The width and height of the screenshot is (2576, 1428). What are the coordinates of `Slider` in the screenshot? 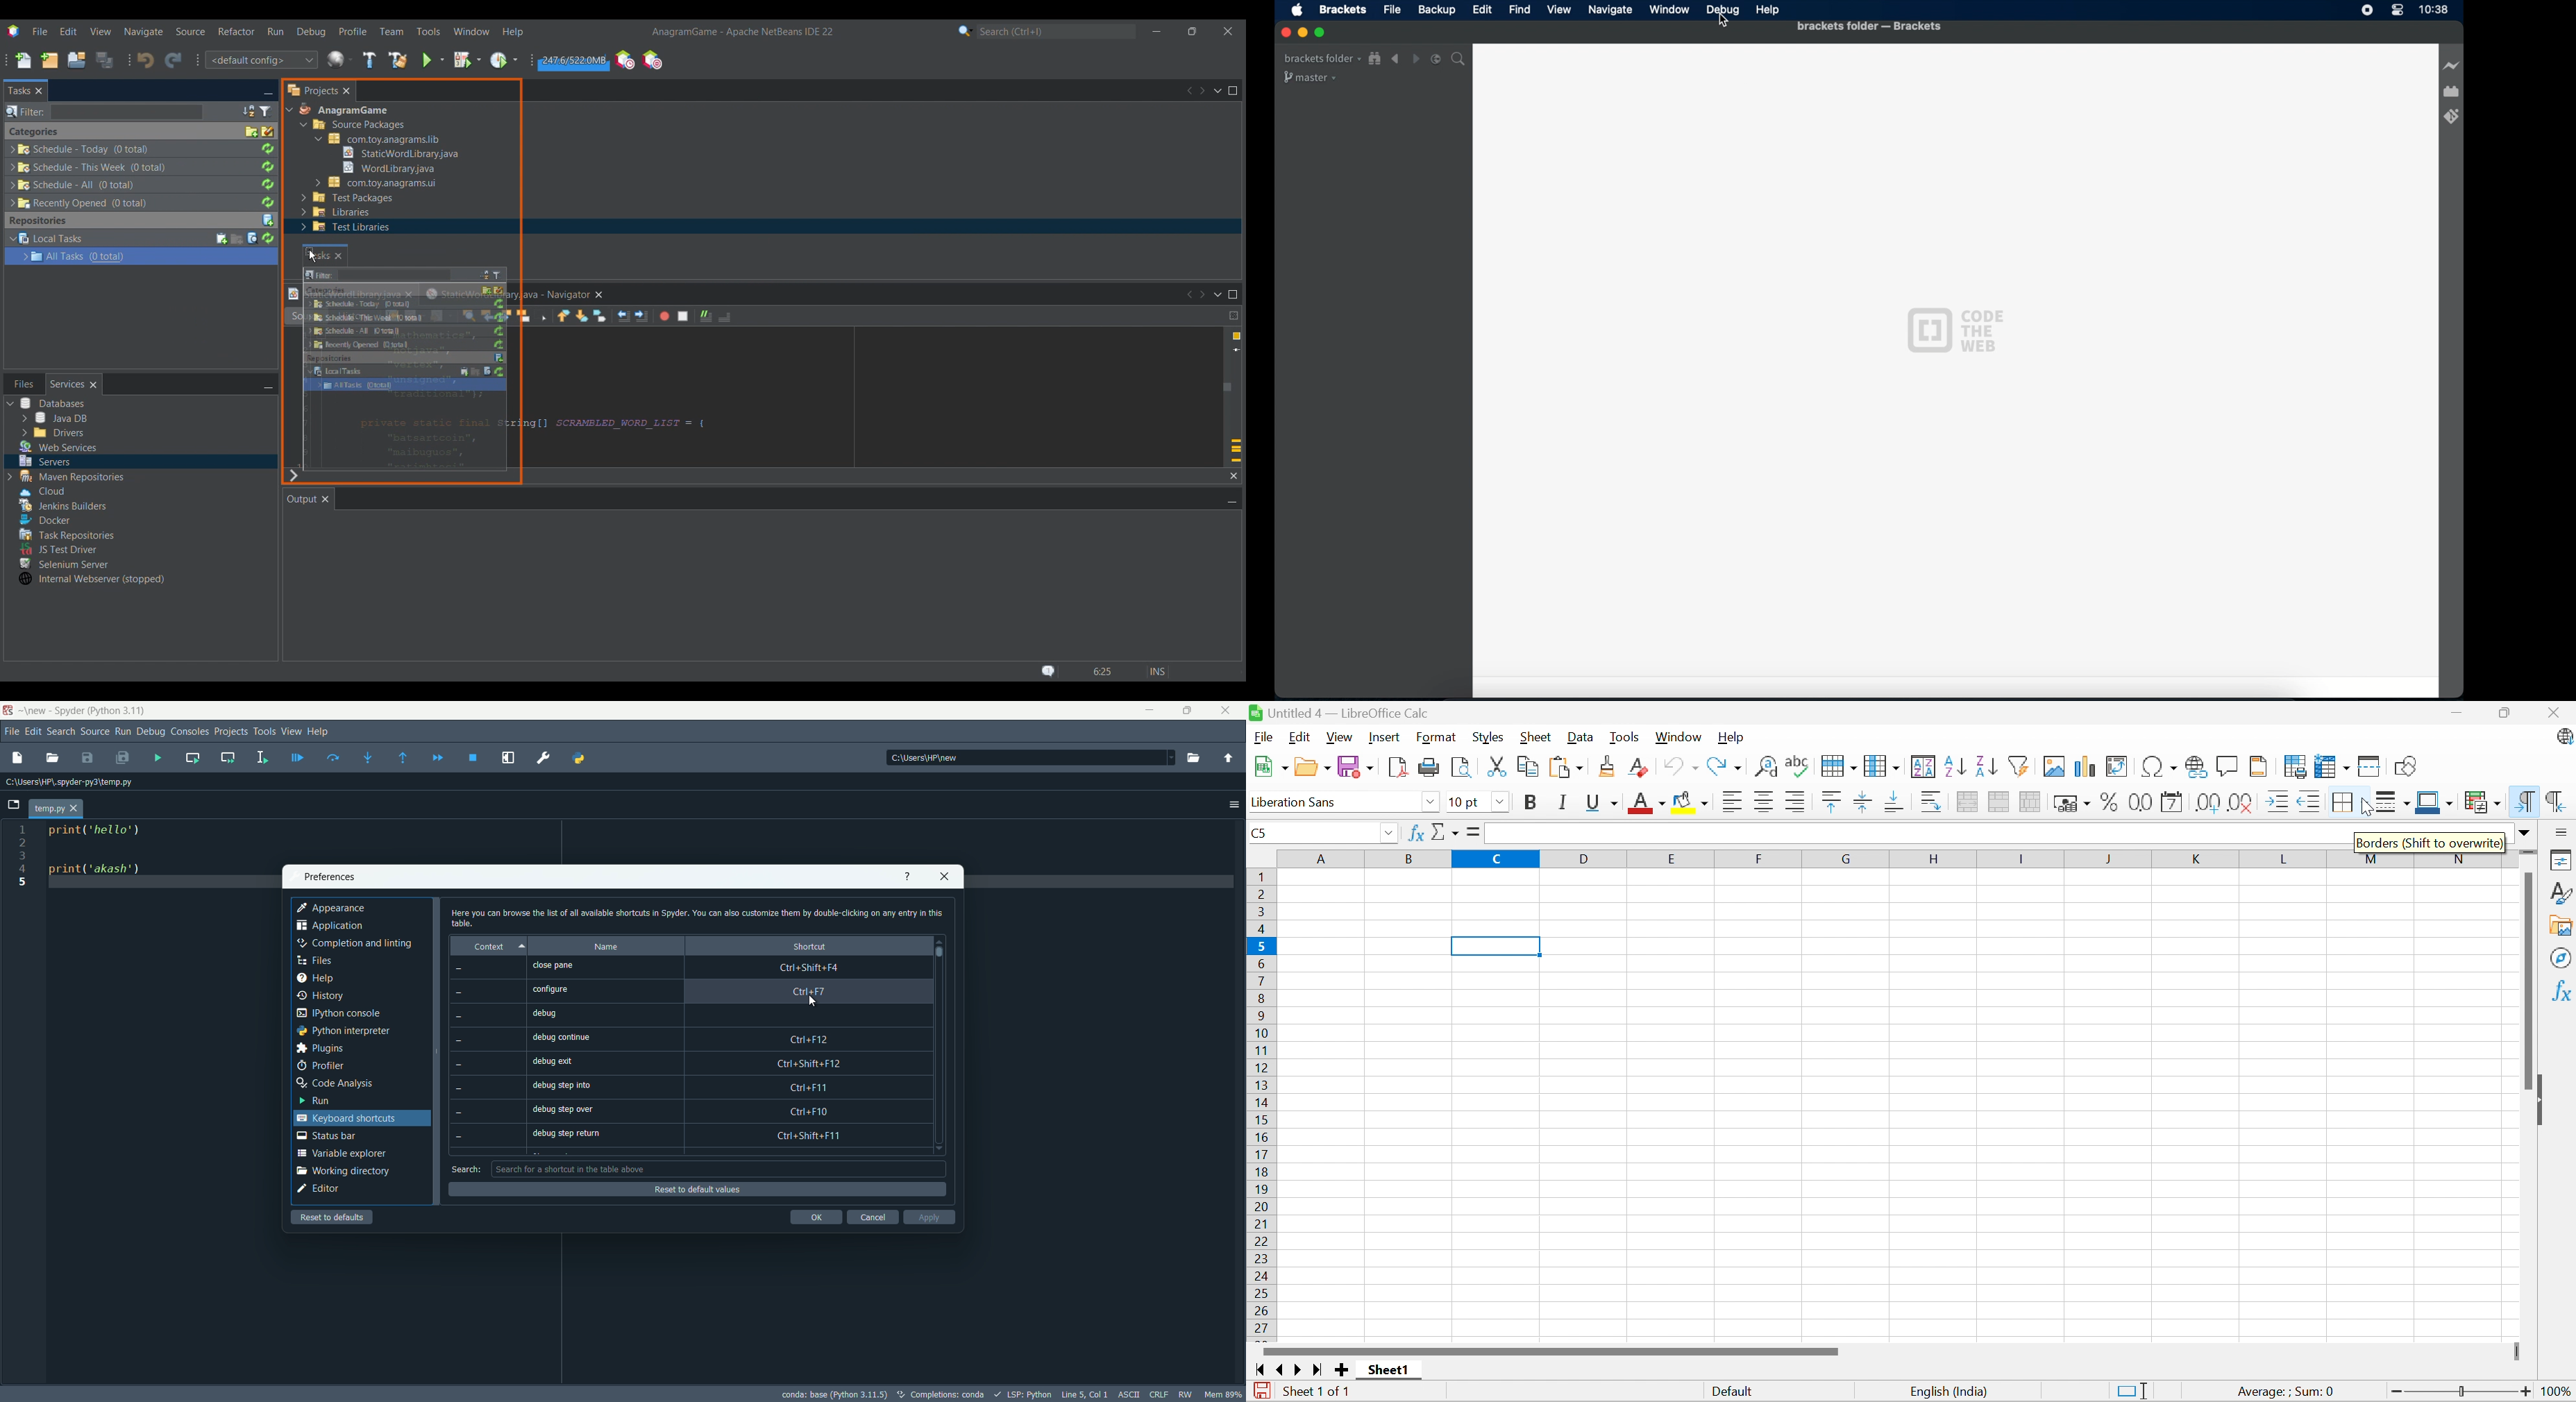 It's located at (2463, 1392).